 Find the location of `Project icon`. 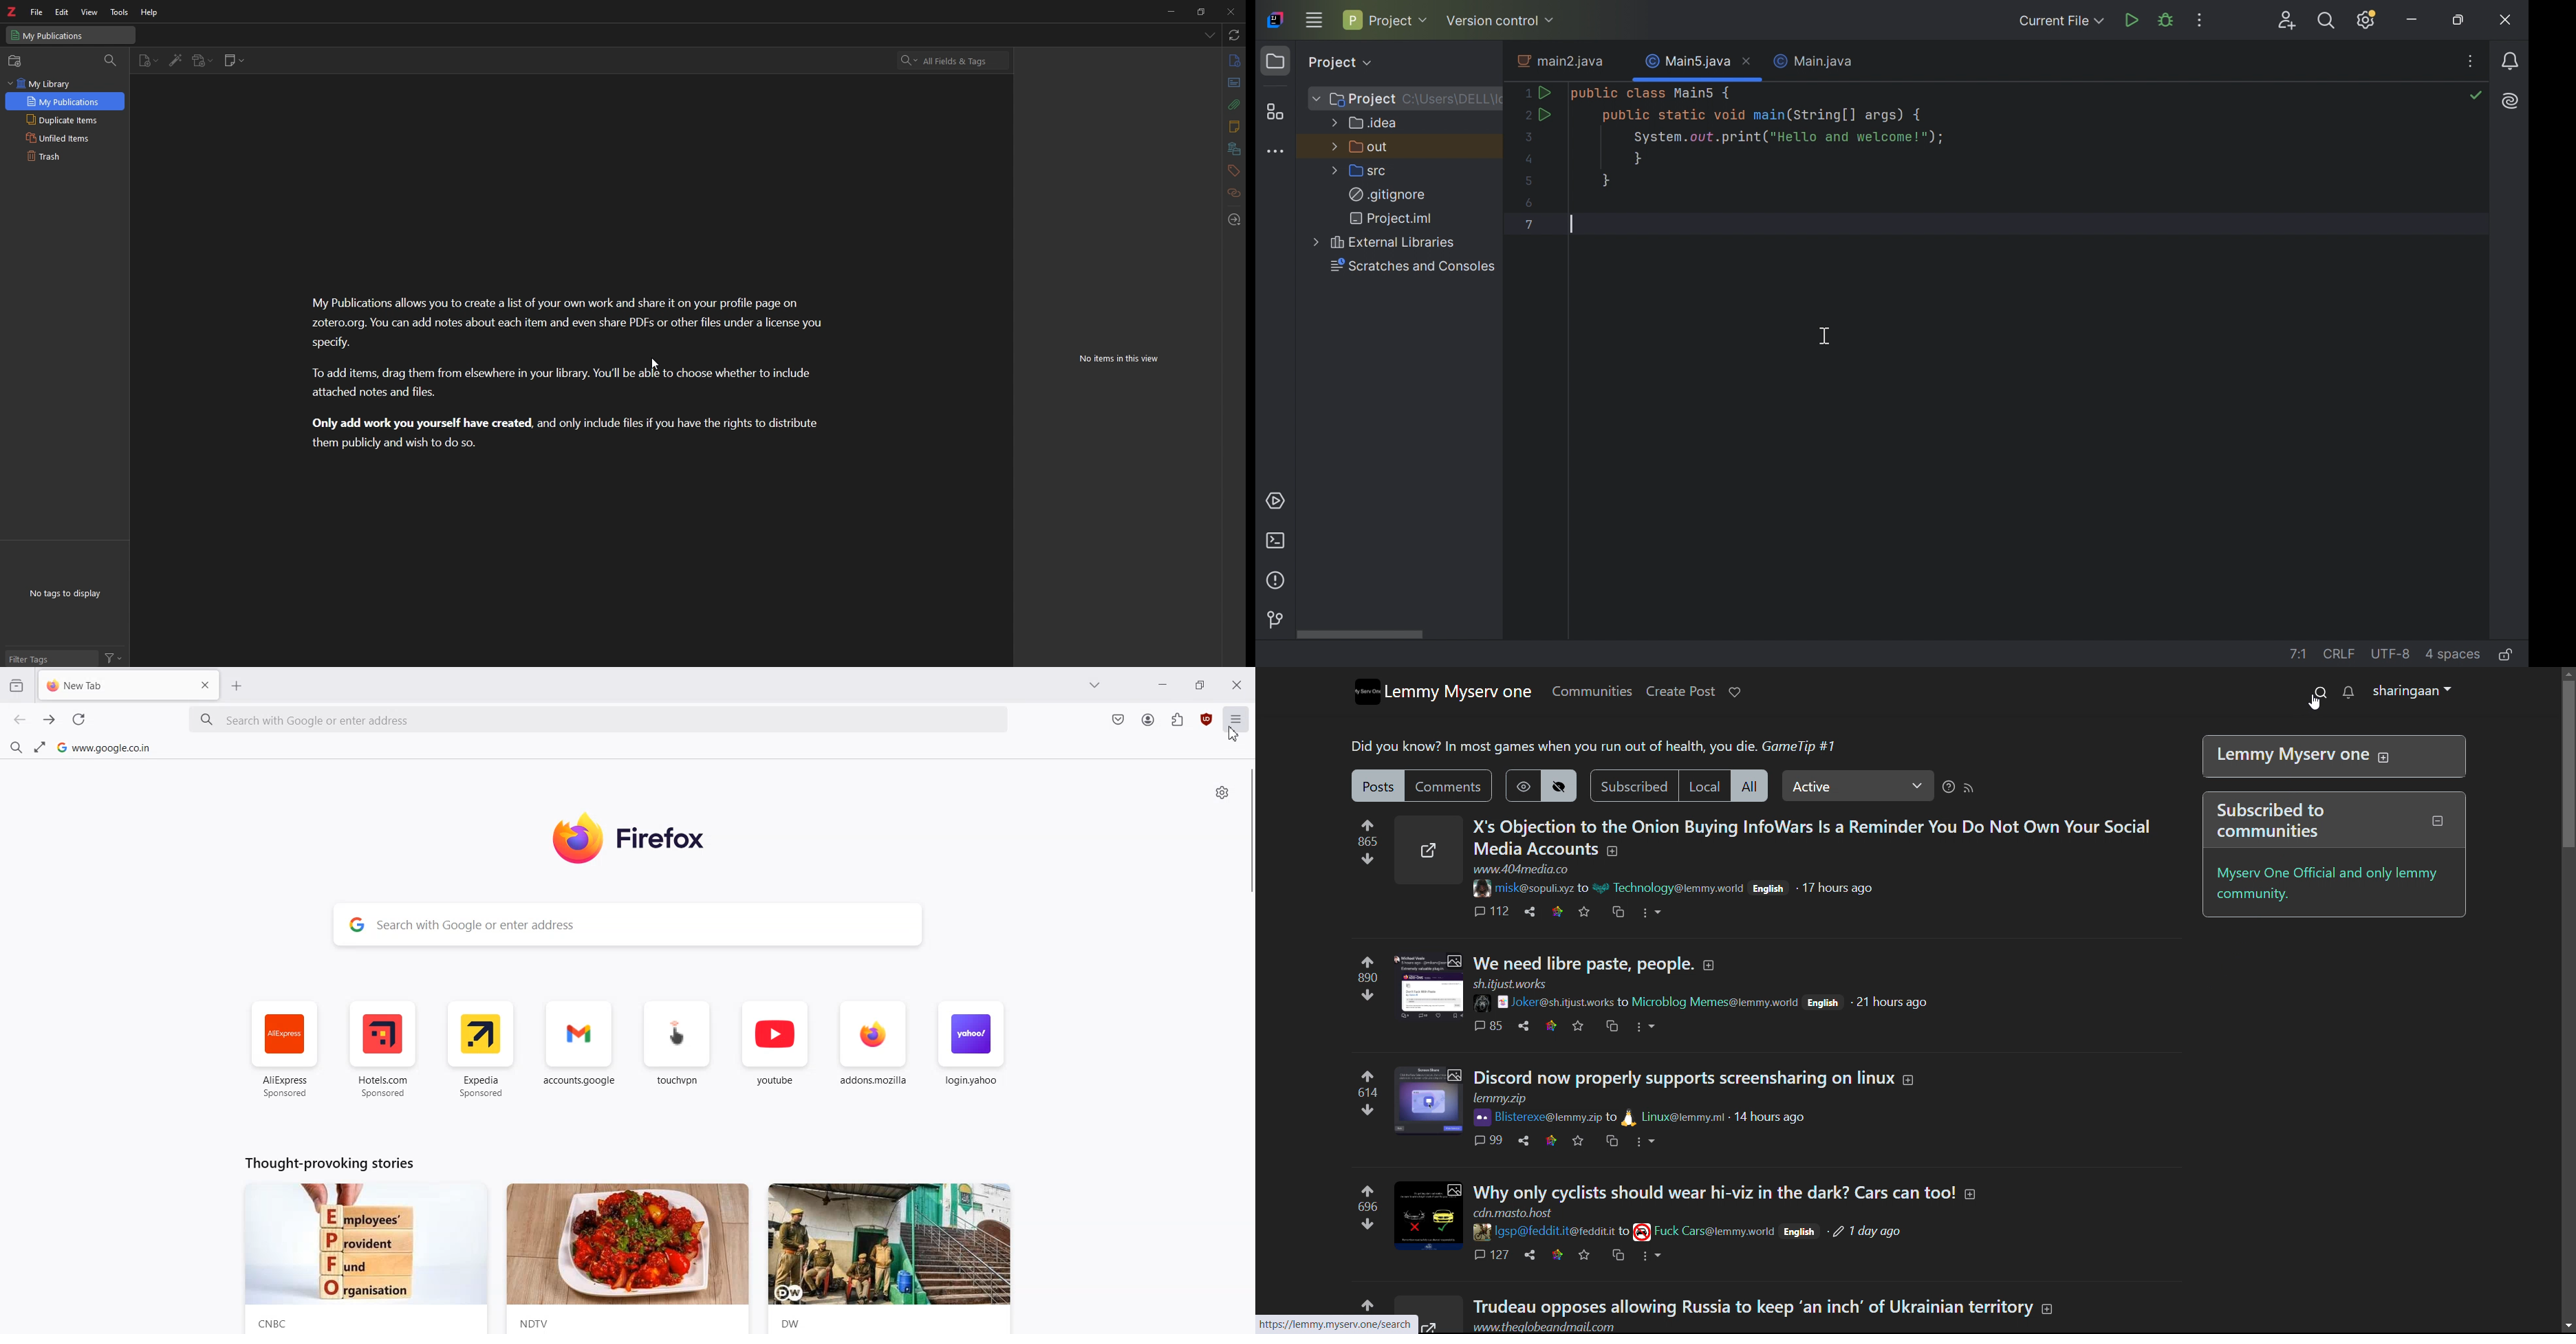

Project icon is located at coordinates (1275, 61).